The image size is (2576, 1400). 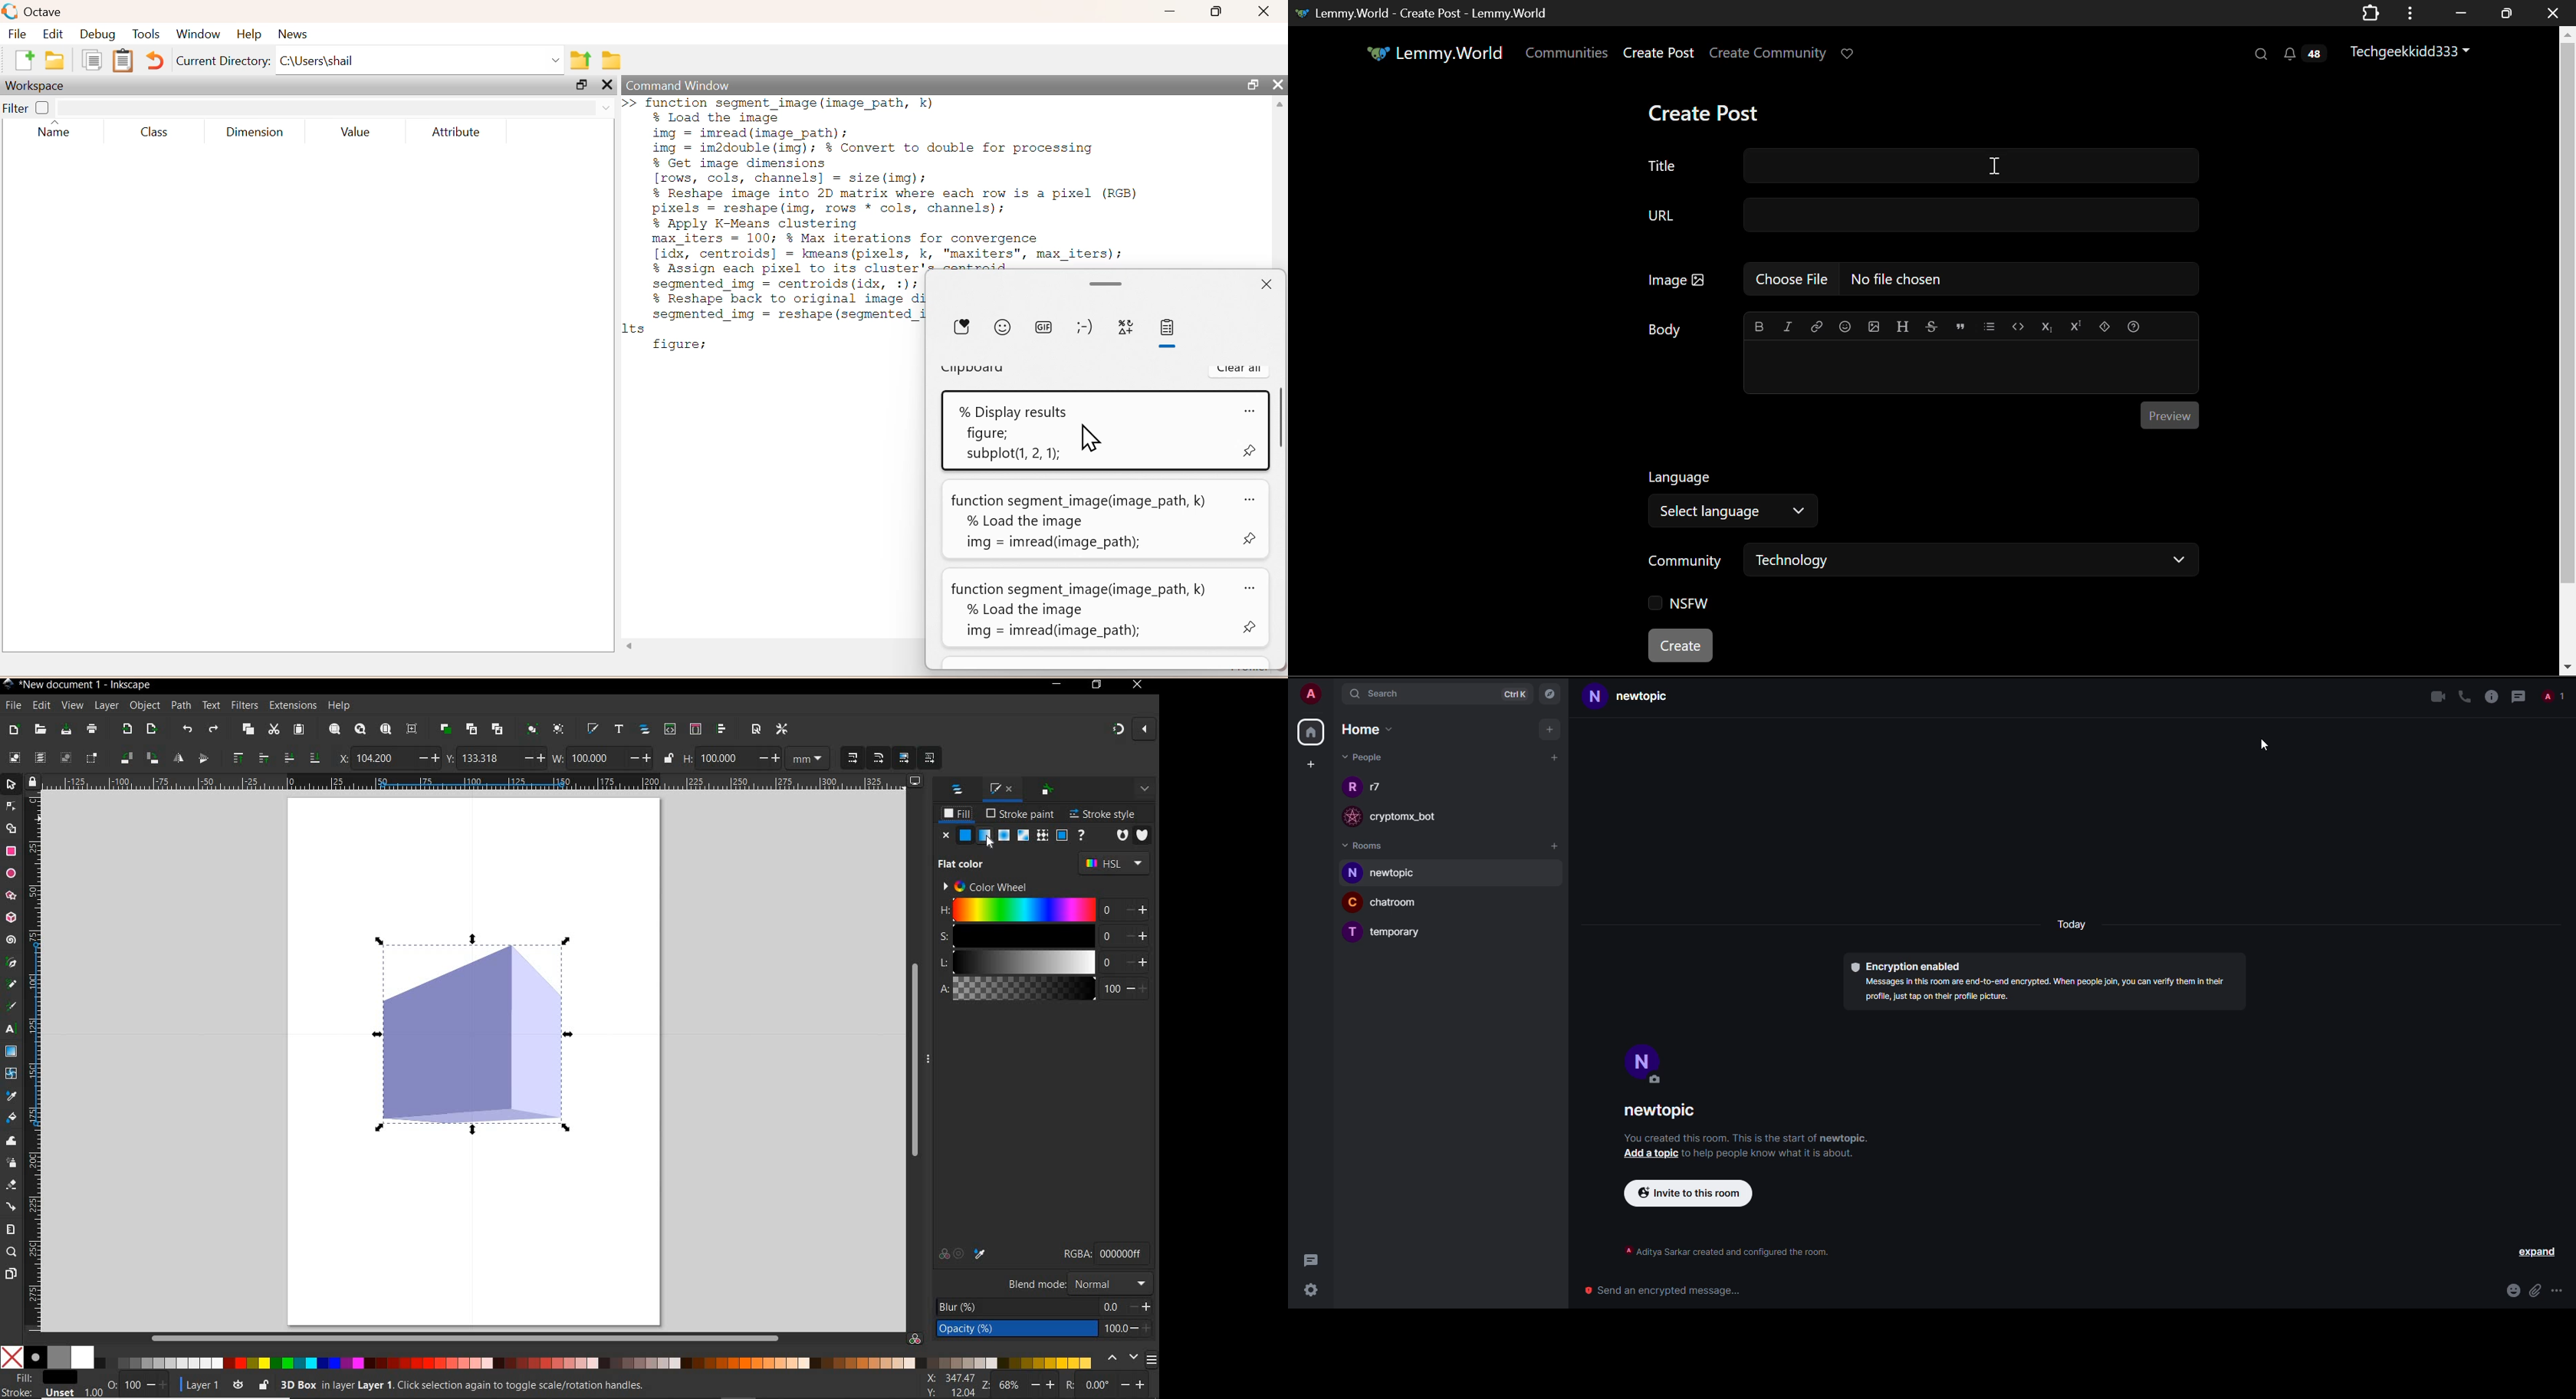 What do you see at coordinates (2049, 991) in the screenshot?
I see `ifo` at bounding box center [2049, 991].